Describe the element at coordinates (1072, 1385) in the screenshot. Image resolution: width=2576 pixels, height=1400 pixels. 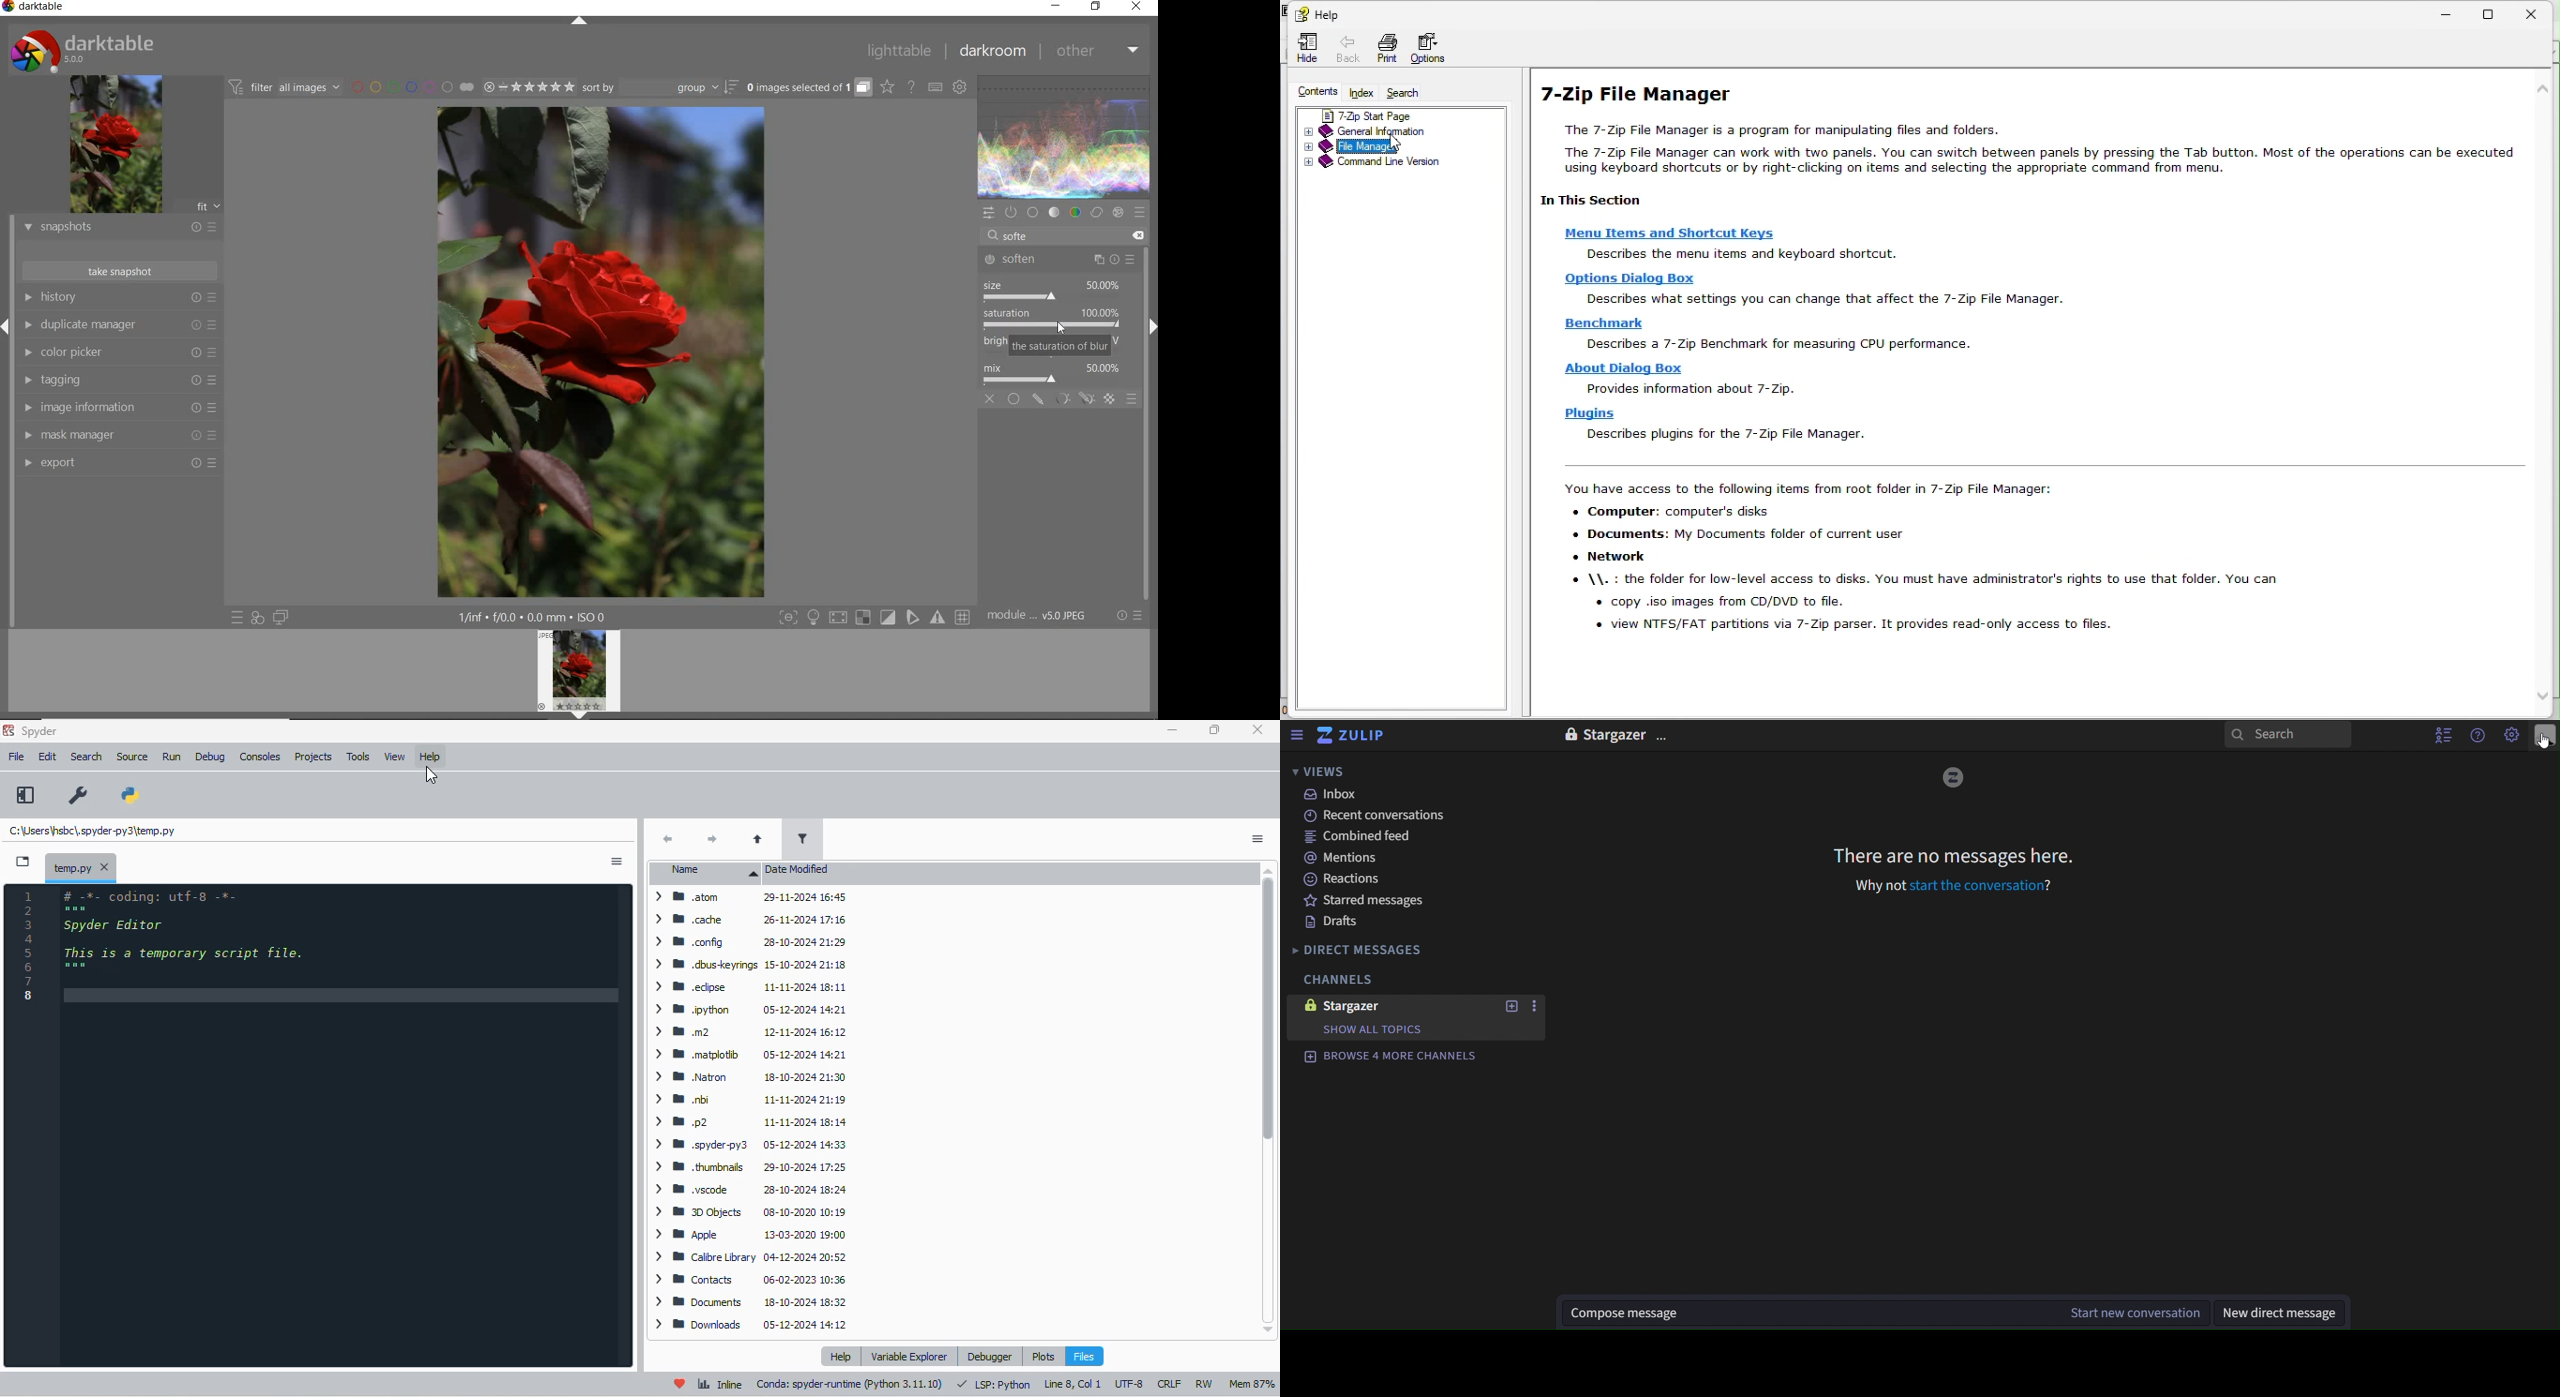
I see `line 8, col 1` at that location.